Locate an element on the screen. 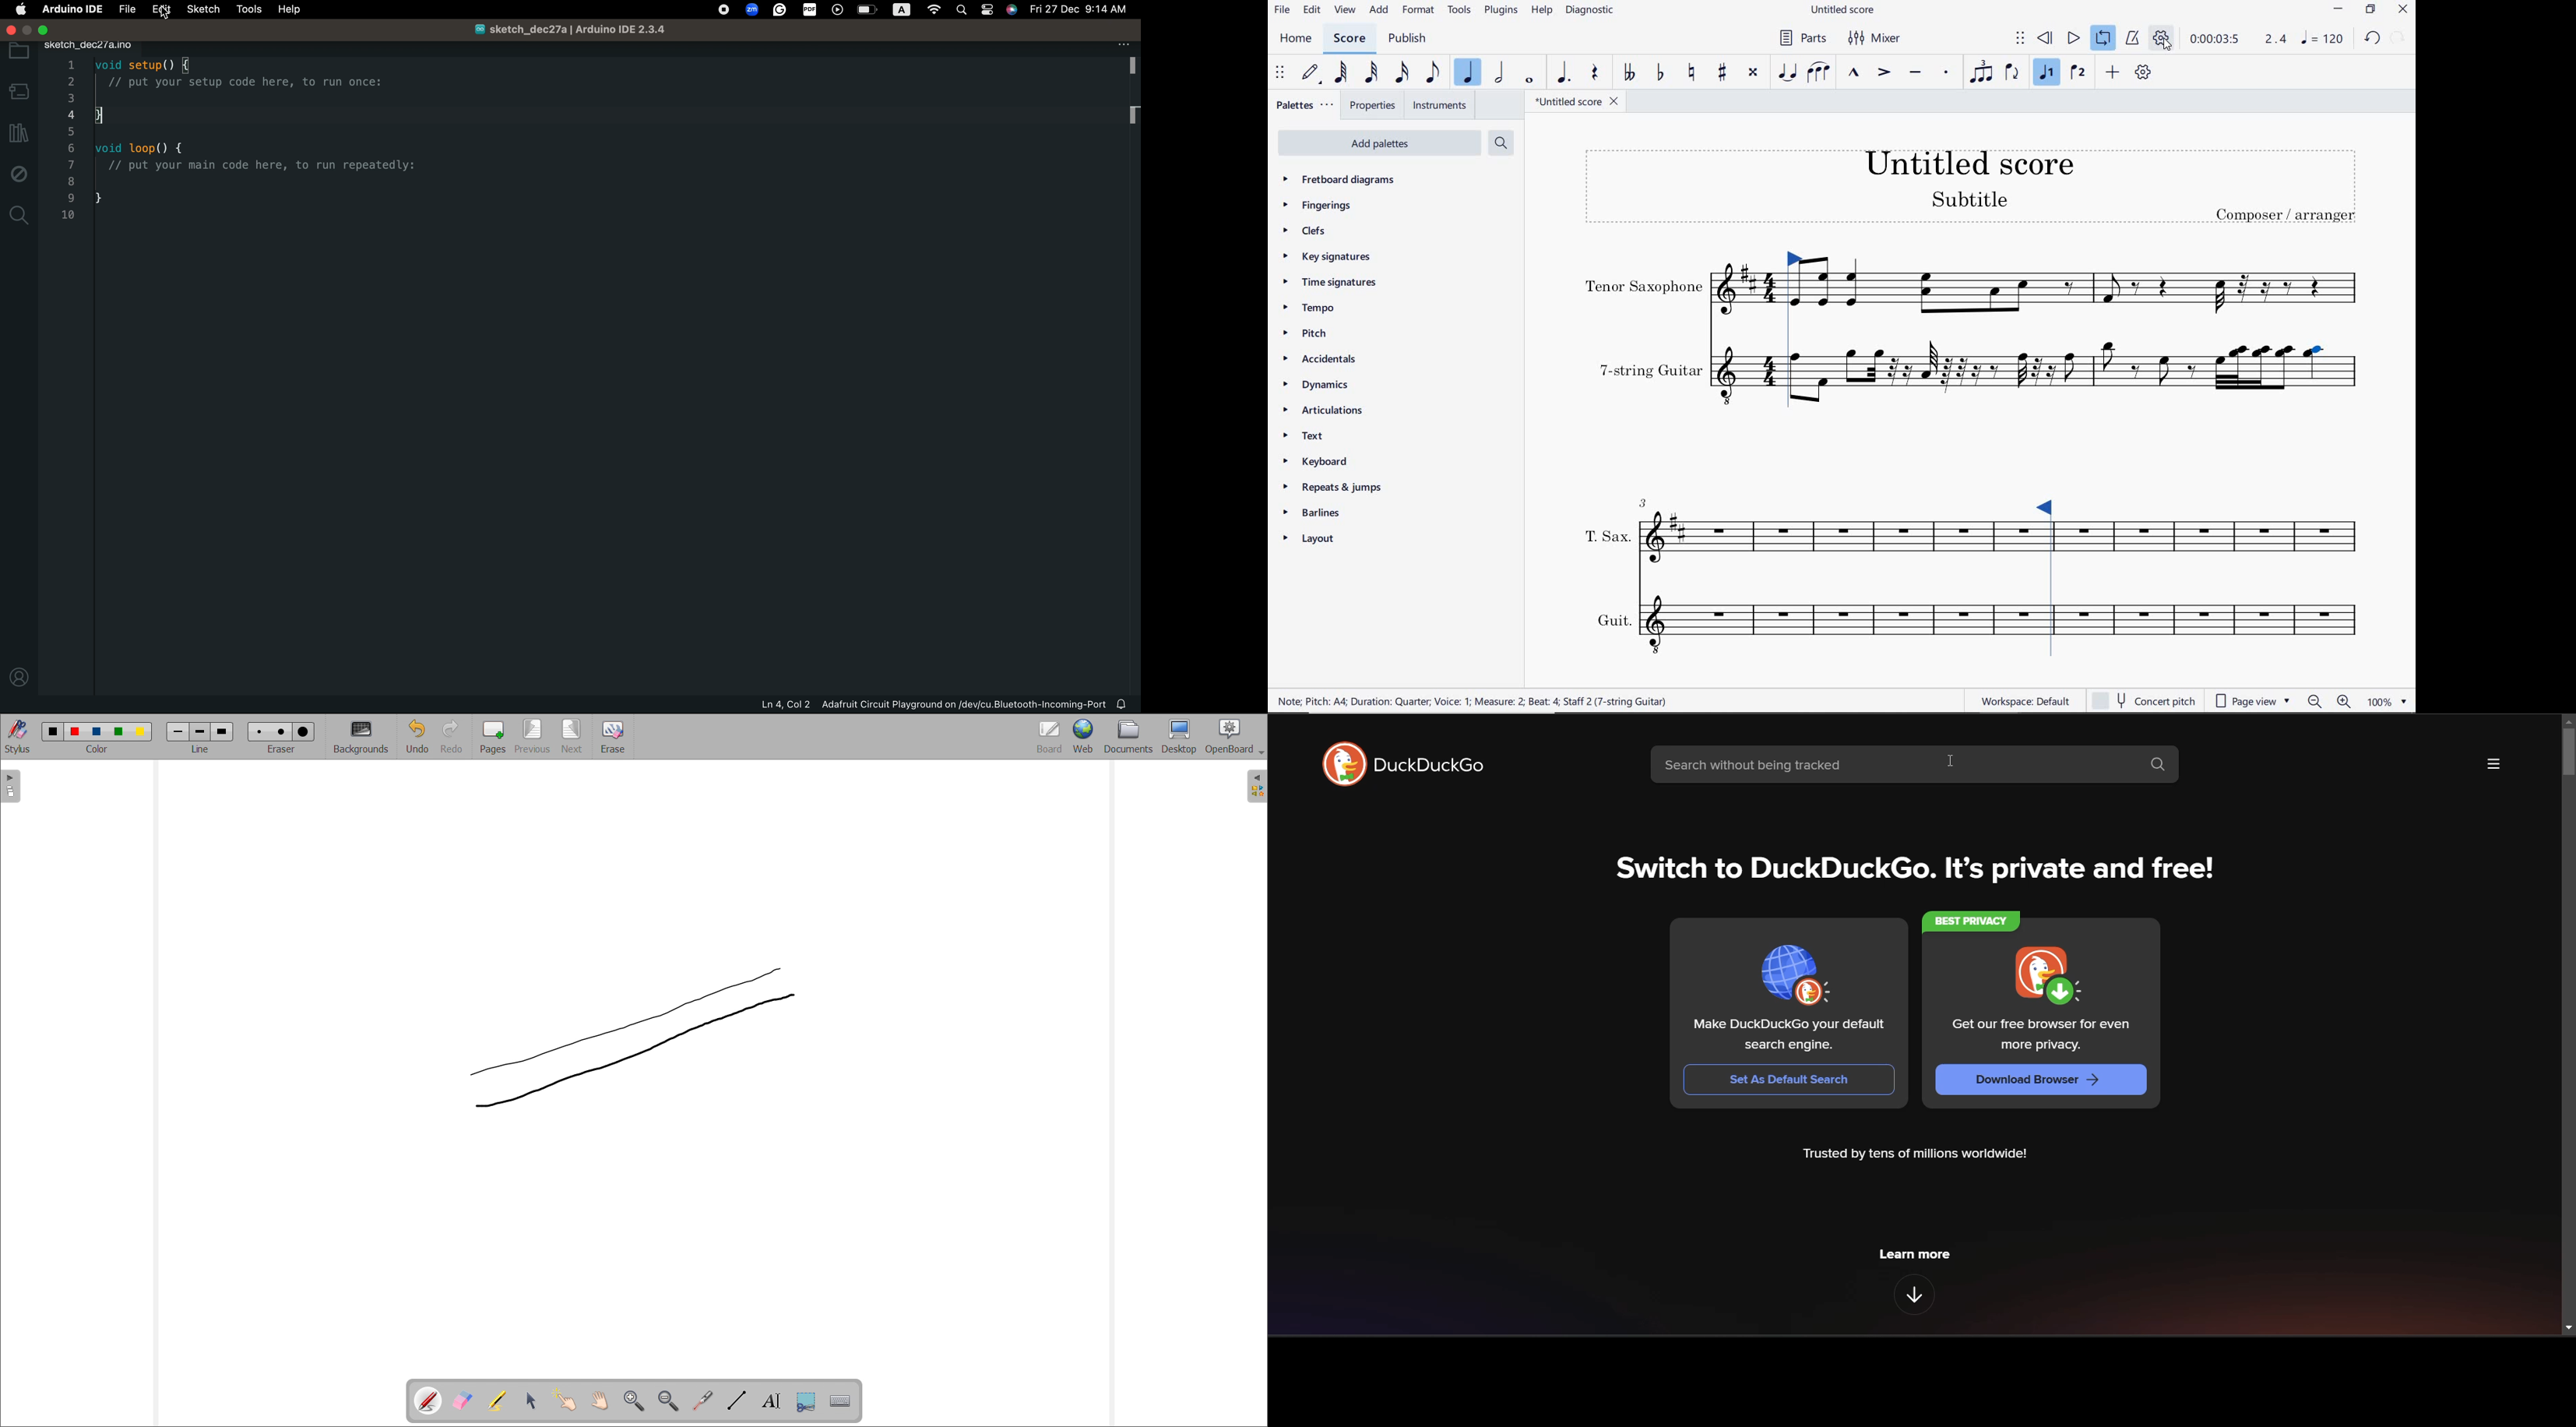 The height and width of the screenshot is (1428, 2576). MINIMIZE is located at coordinates (2341, 9).